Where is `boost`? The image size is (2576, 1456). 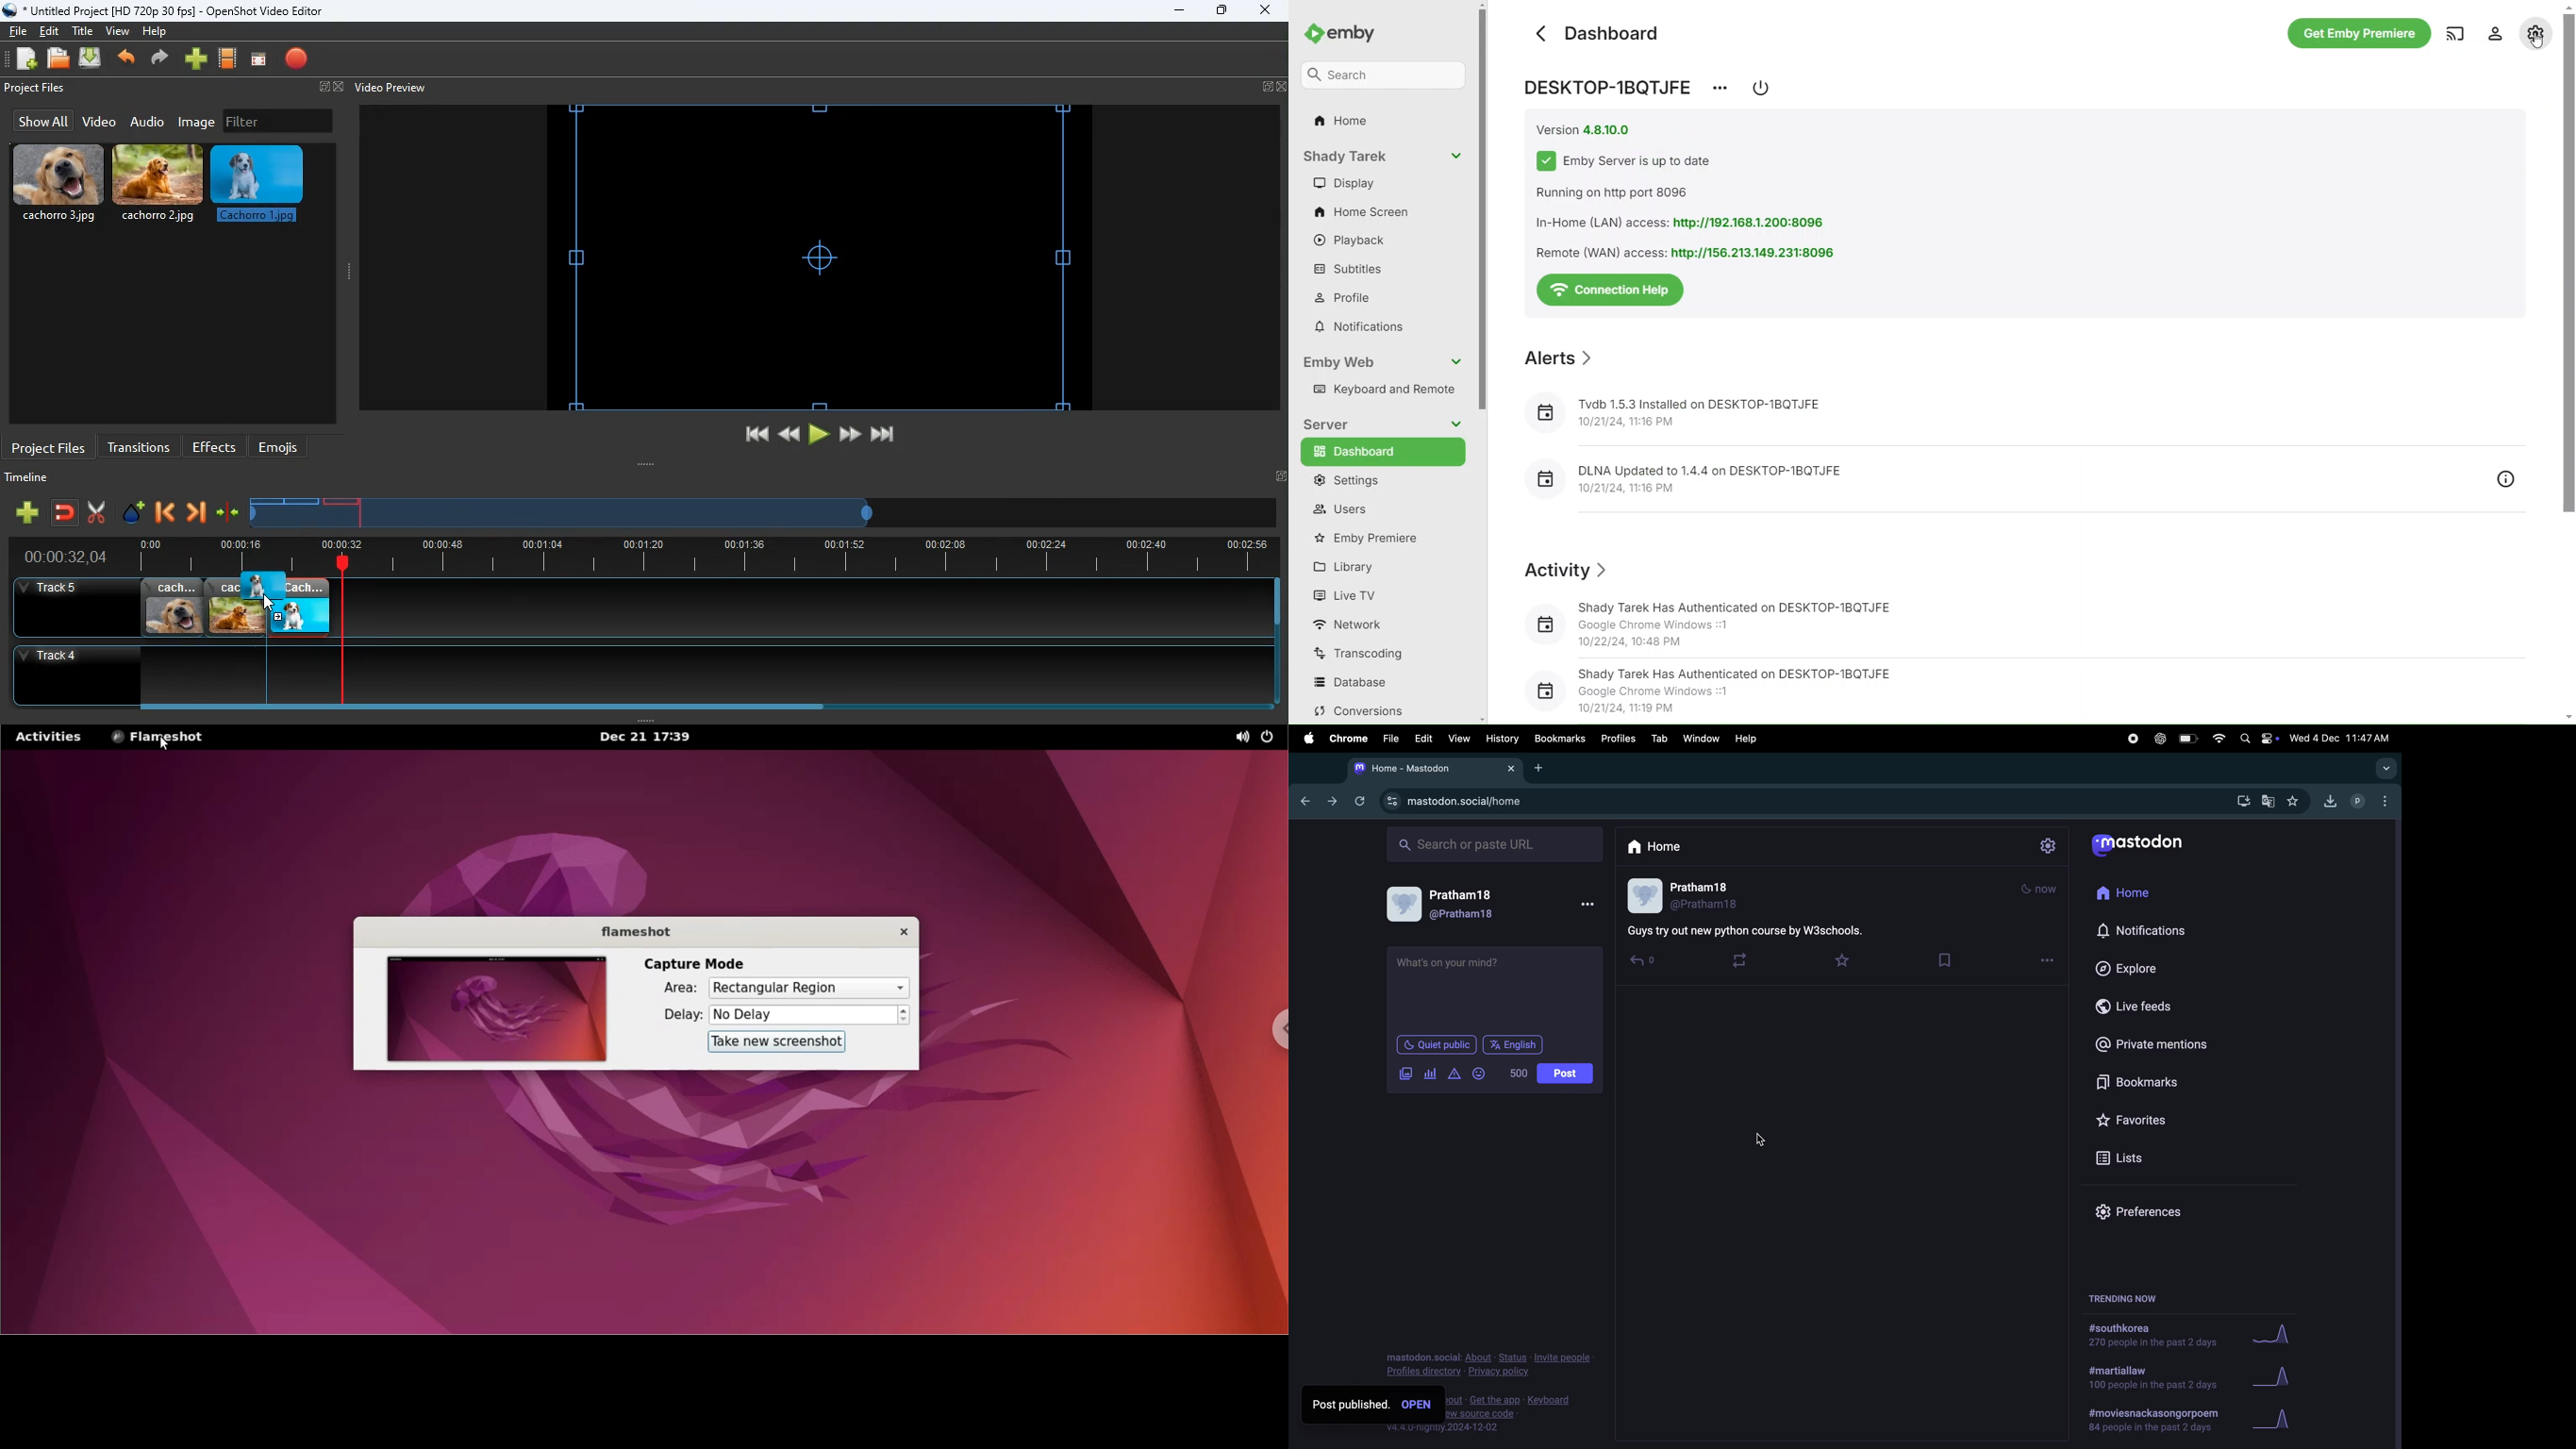 boost is located at coordinates (1745, 962).